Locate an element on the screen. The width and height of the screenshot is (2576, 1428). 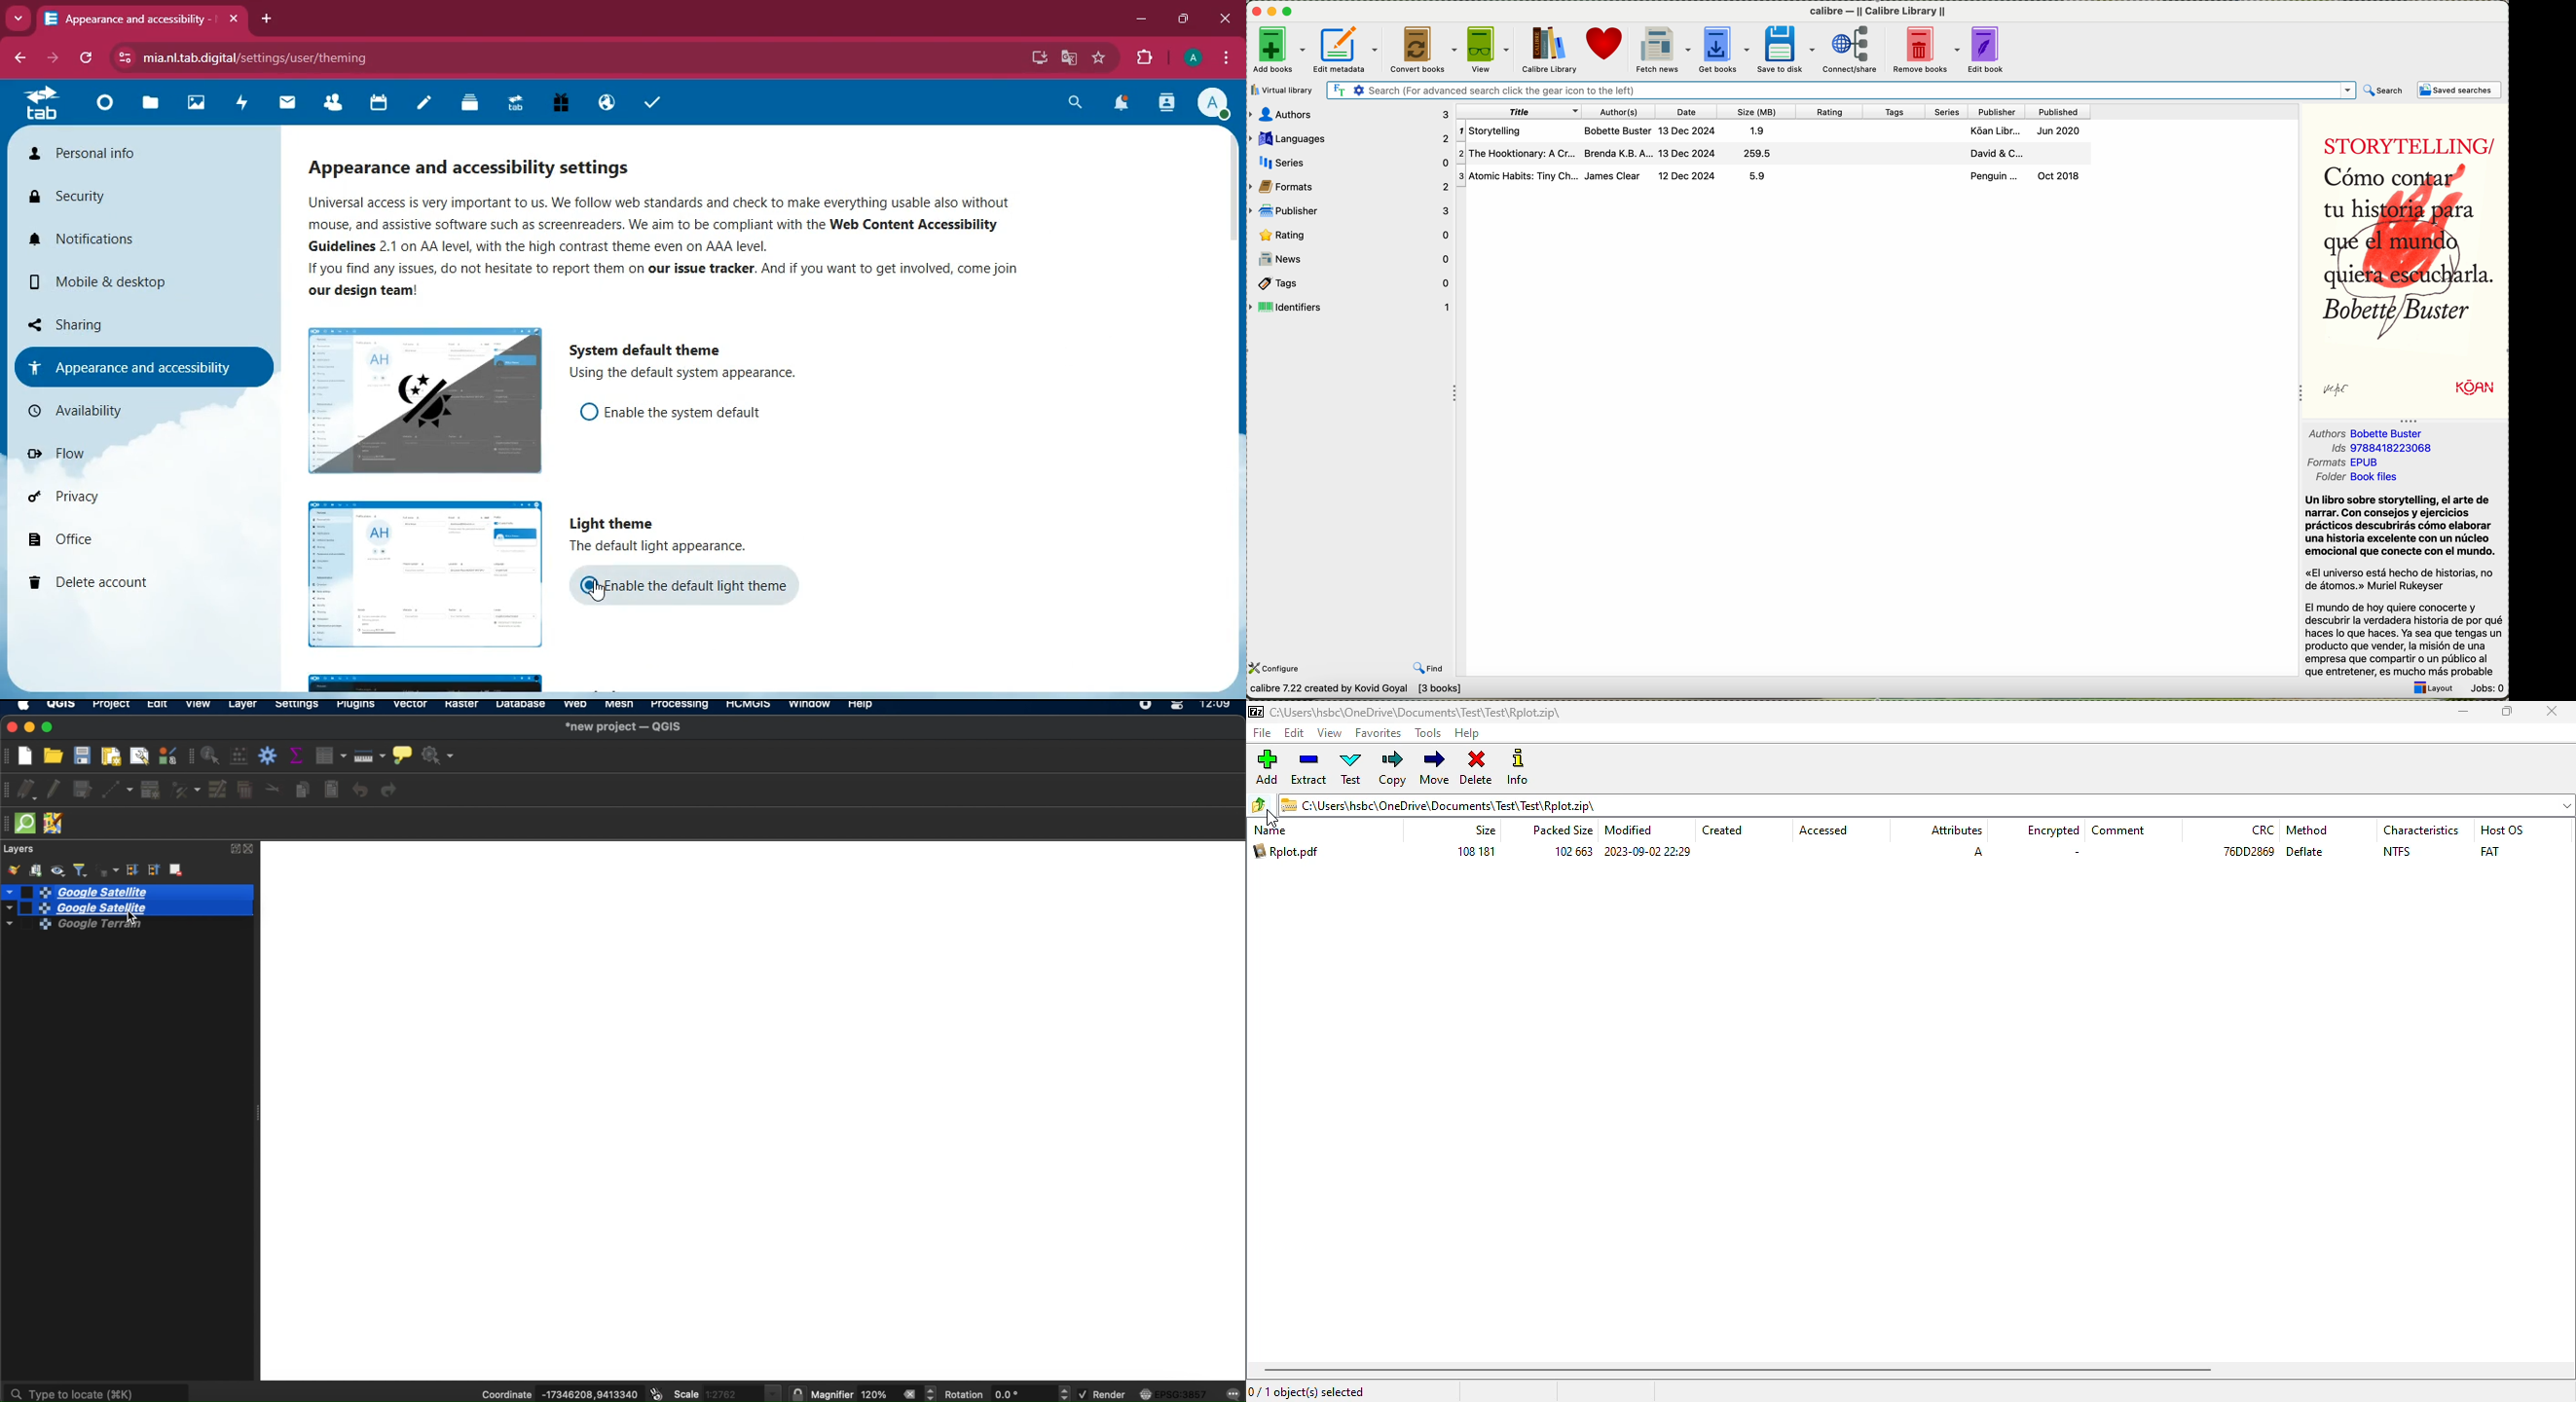
test is located at coordinates (1351, 768).